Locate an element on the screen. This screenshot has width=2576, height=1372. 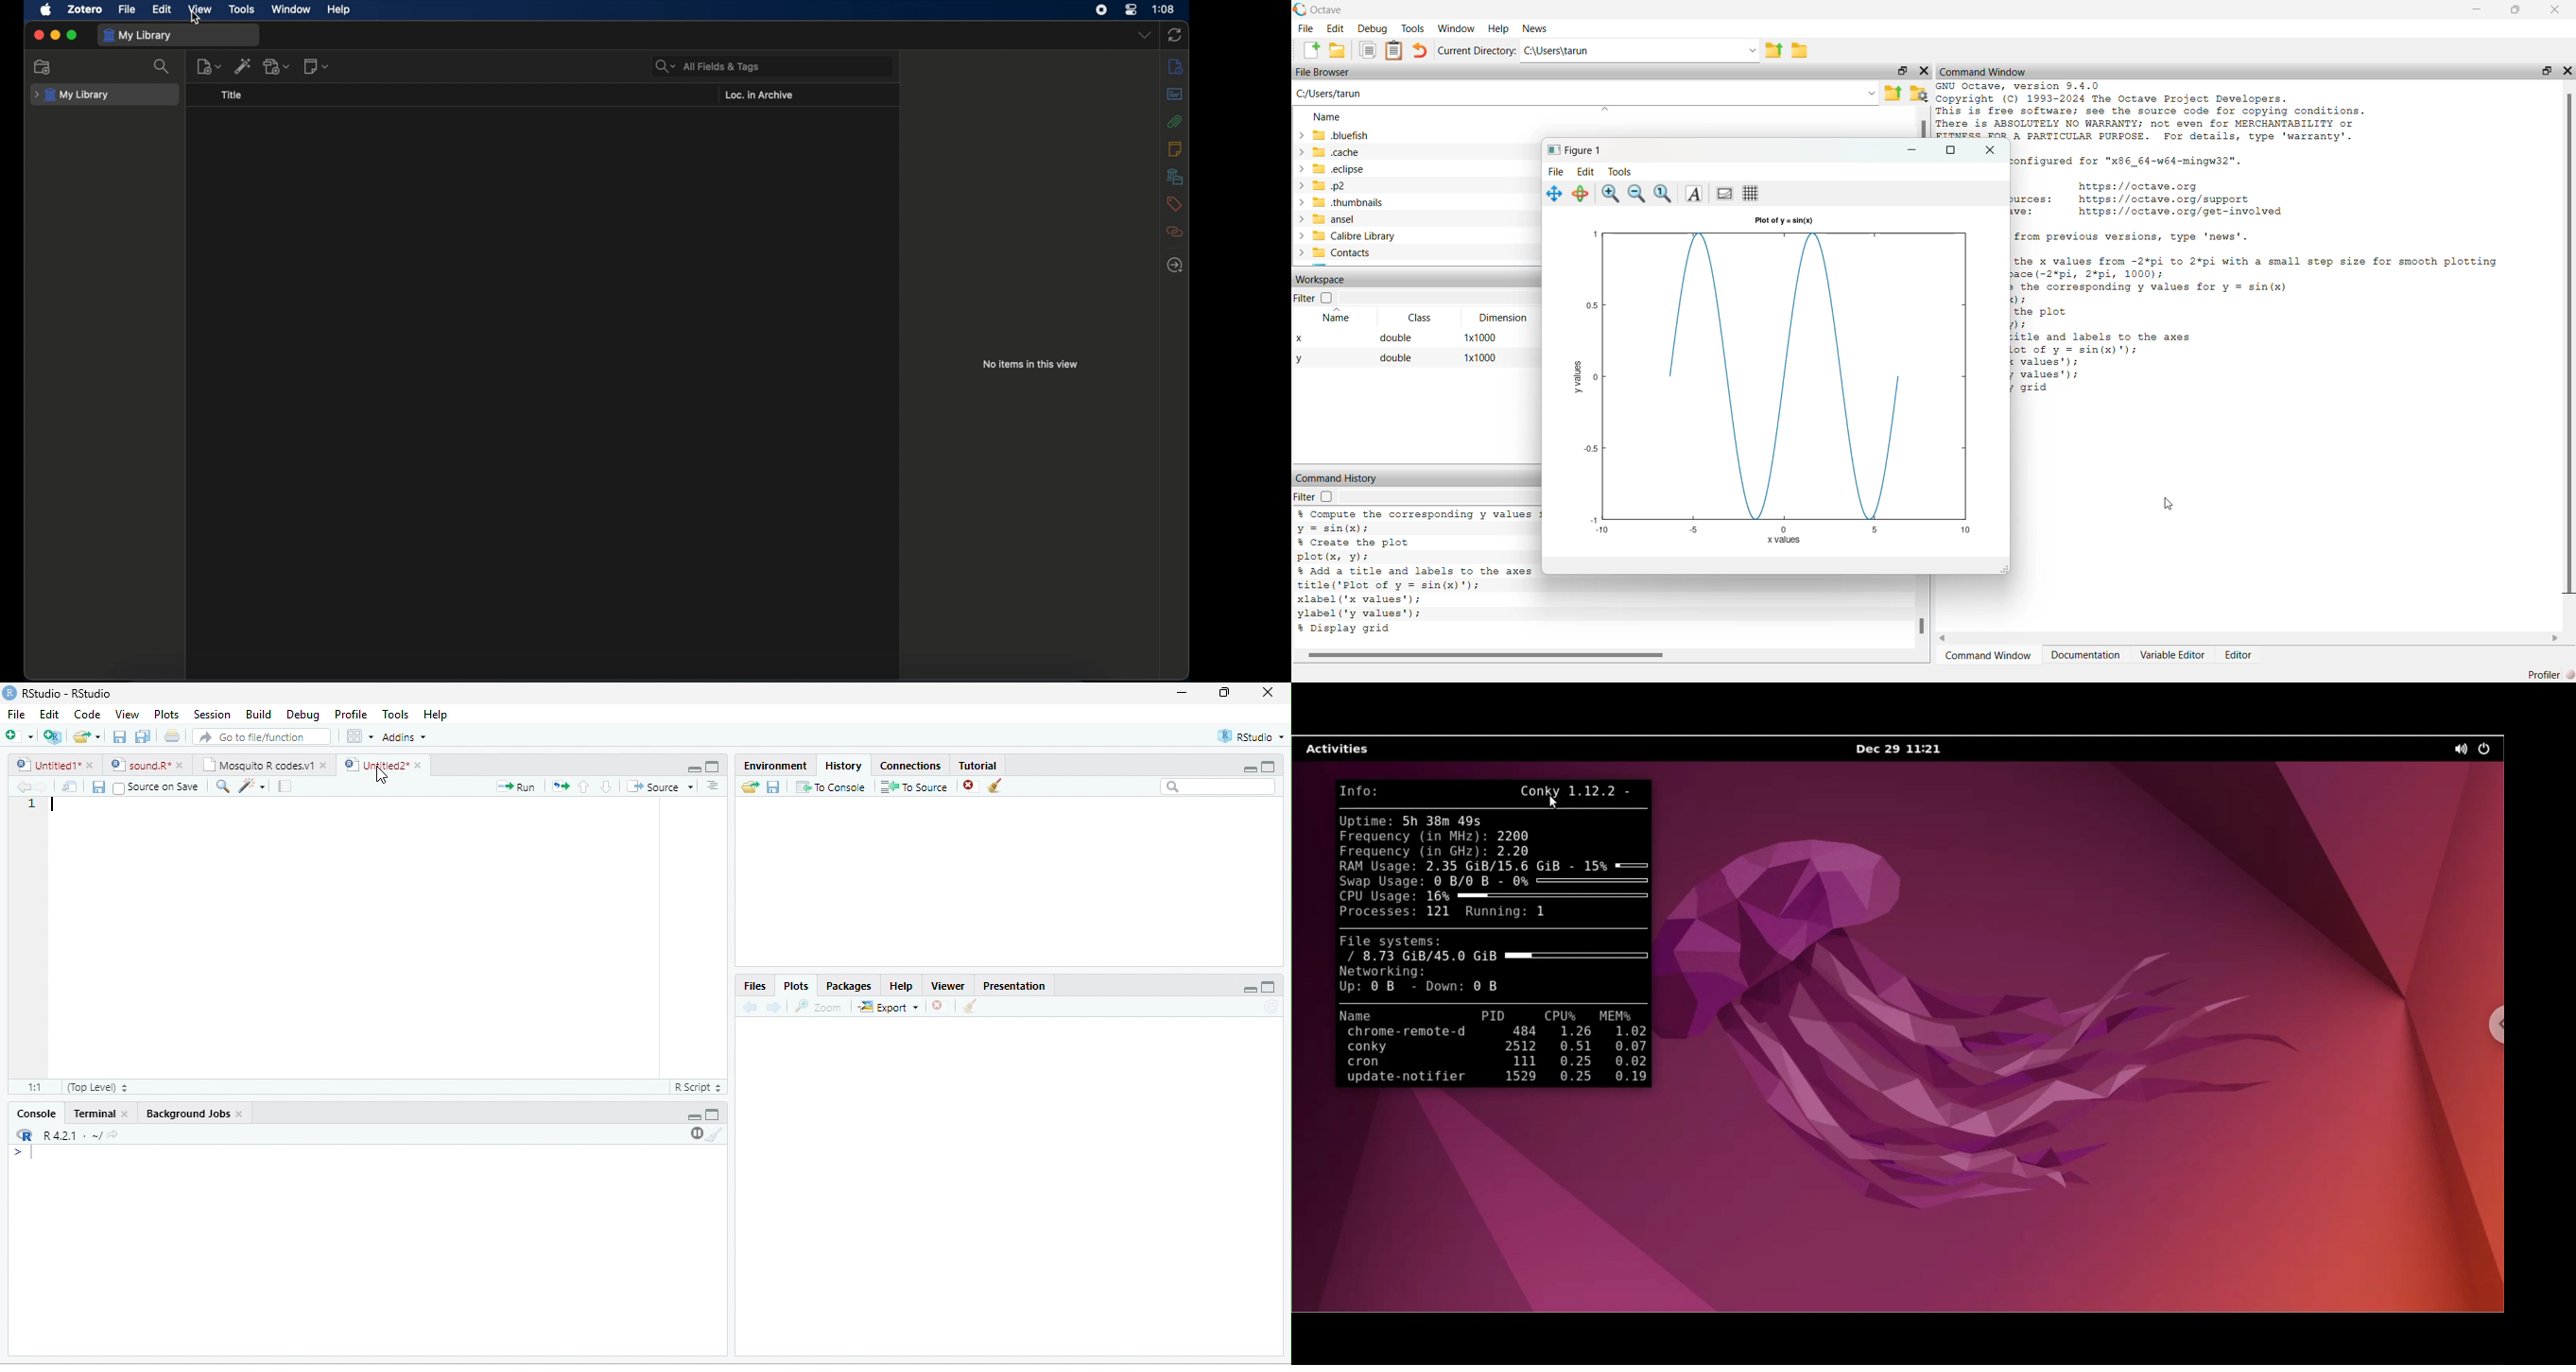
Documentation is located at coordinates (2086, 654).